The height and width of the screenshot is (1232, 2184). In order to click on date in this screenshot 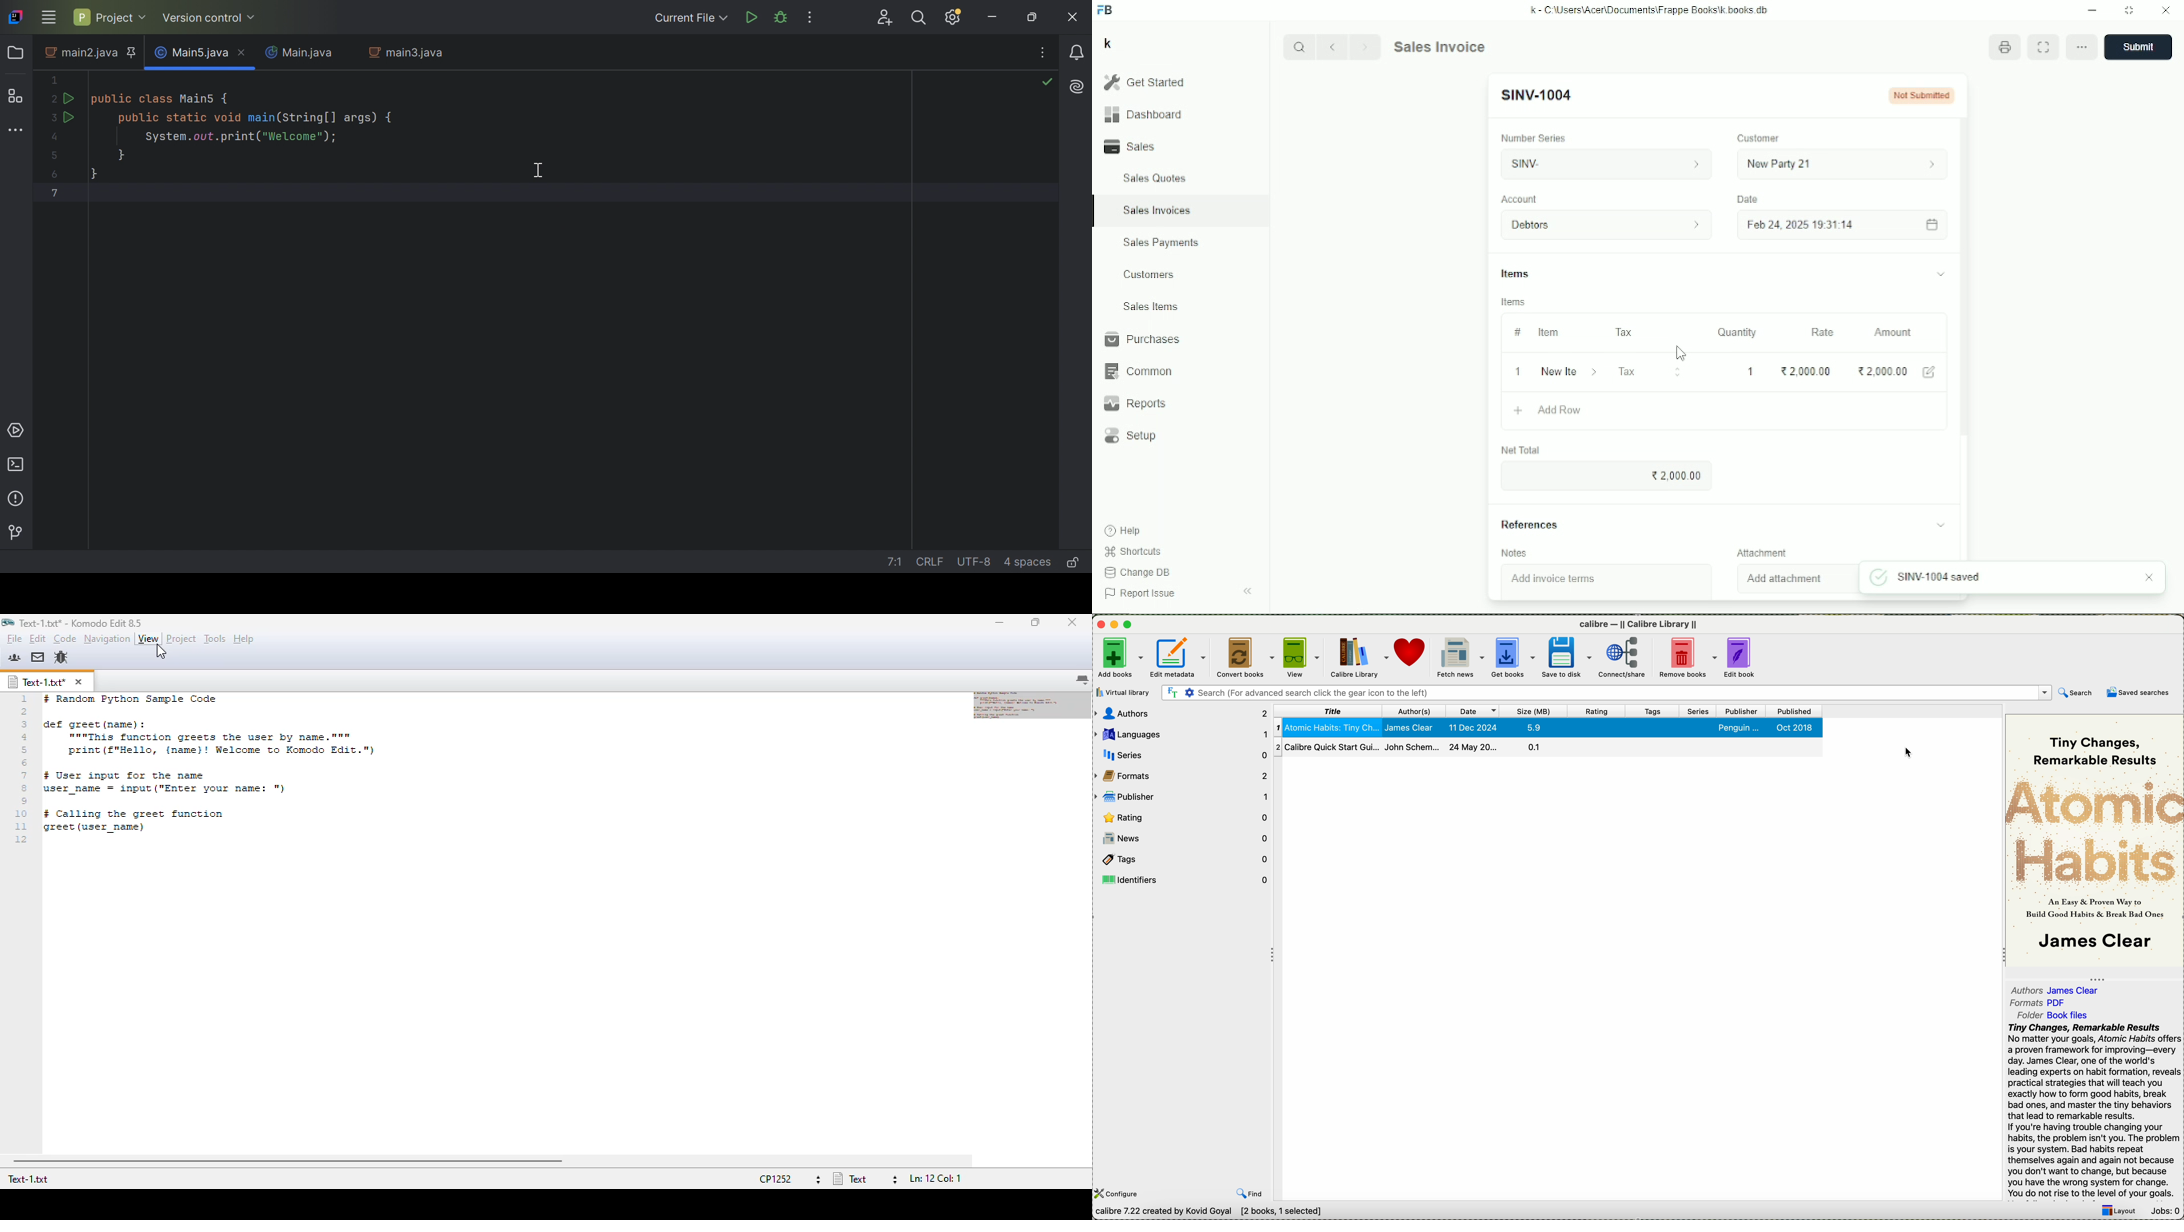, I will do `click(1473, 710)`.